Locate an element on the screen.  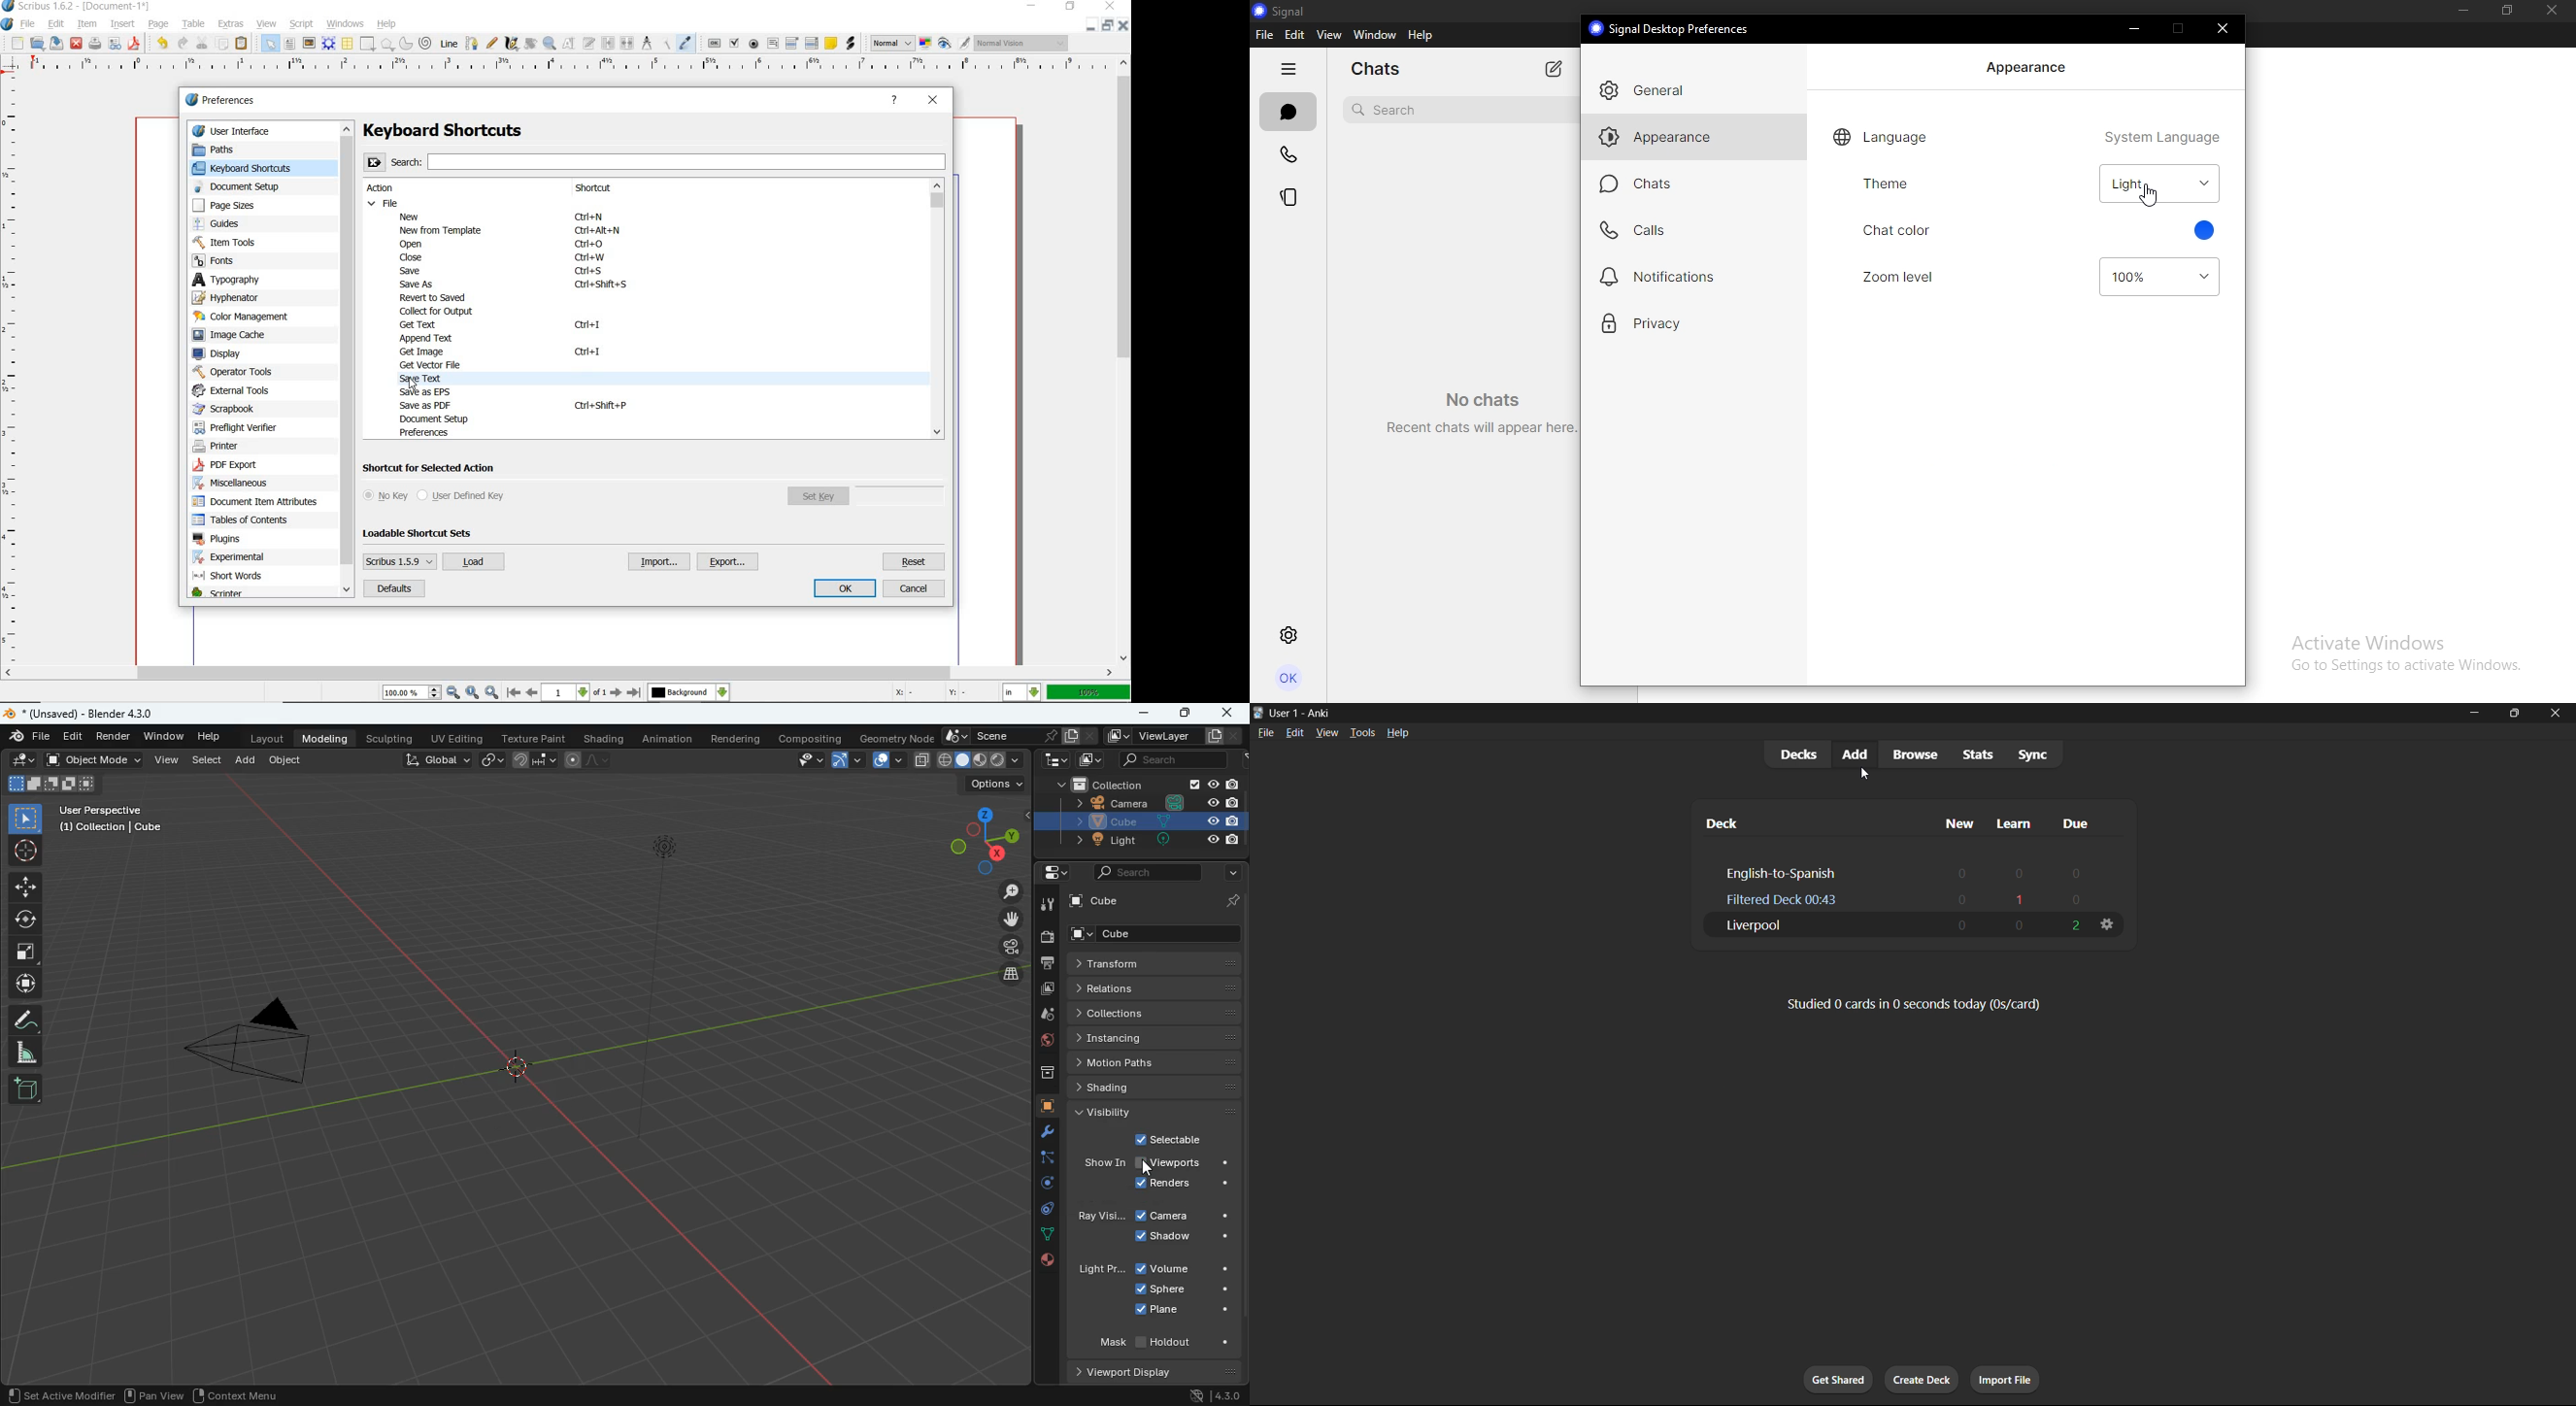
® Signal Desktop Preferences is located at coordinates (1672, 28).